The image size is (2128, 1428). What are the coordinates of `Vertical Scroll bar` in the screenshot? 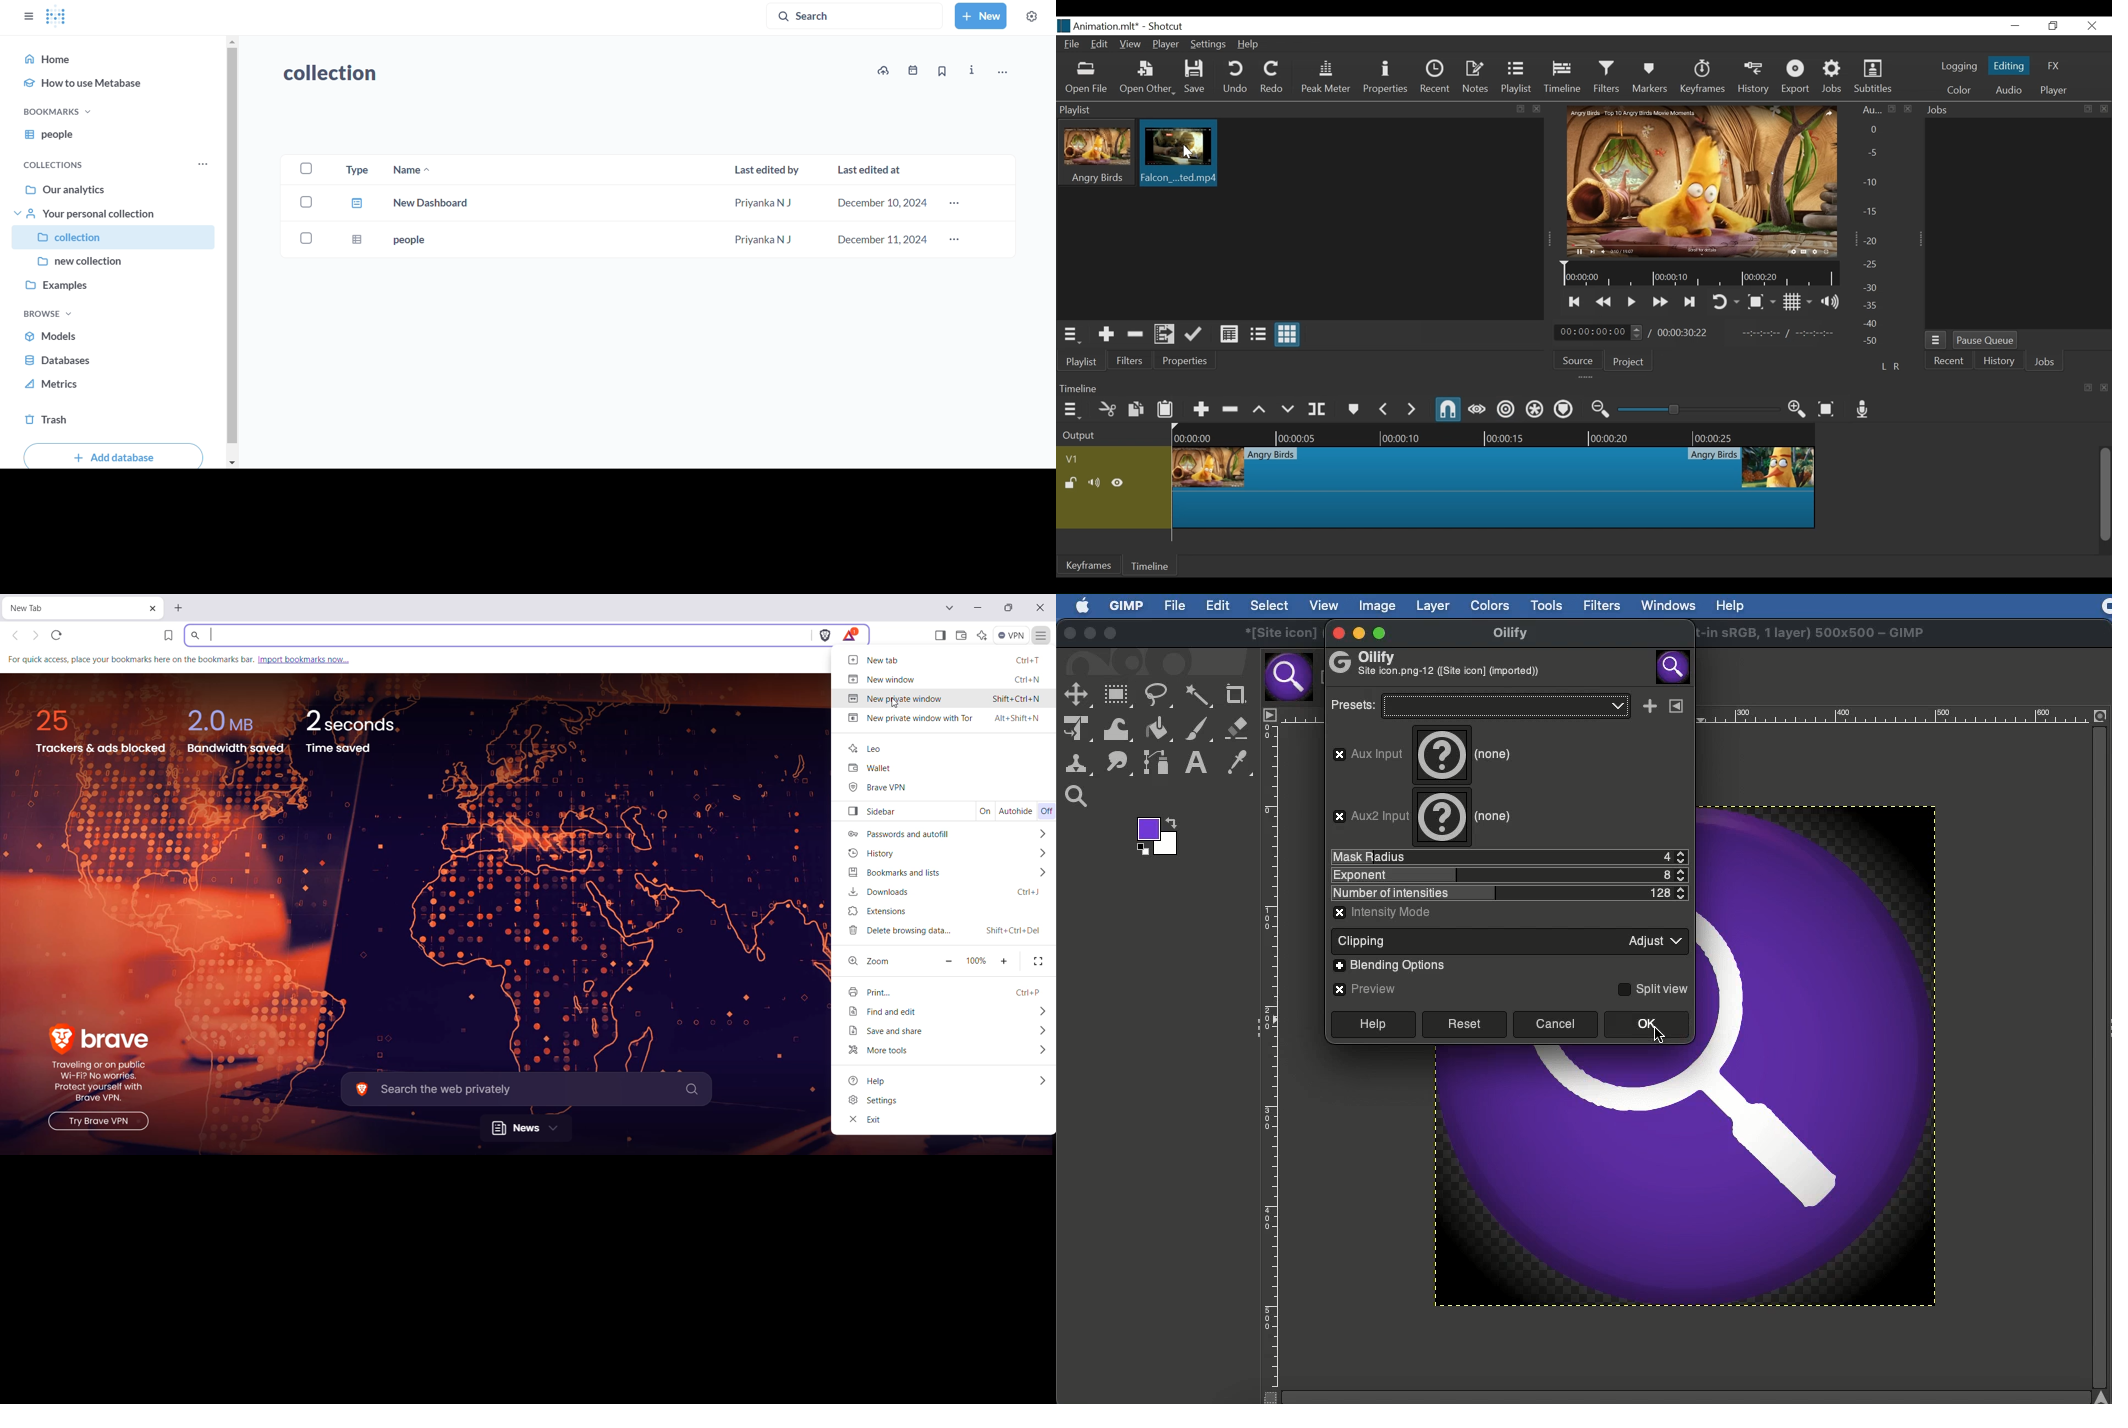 It's located at (2105, 495).